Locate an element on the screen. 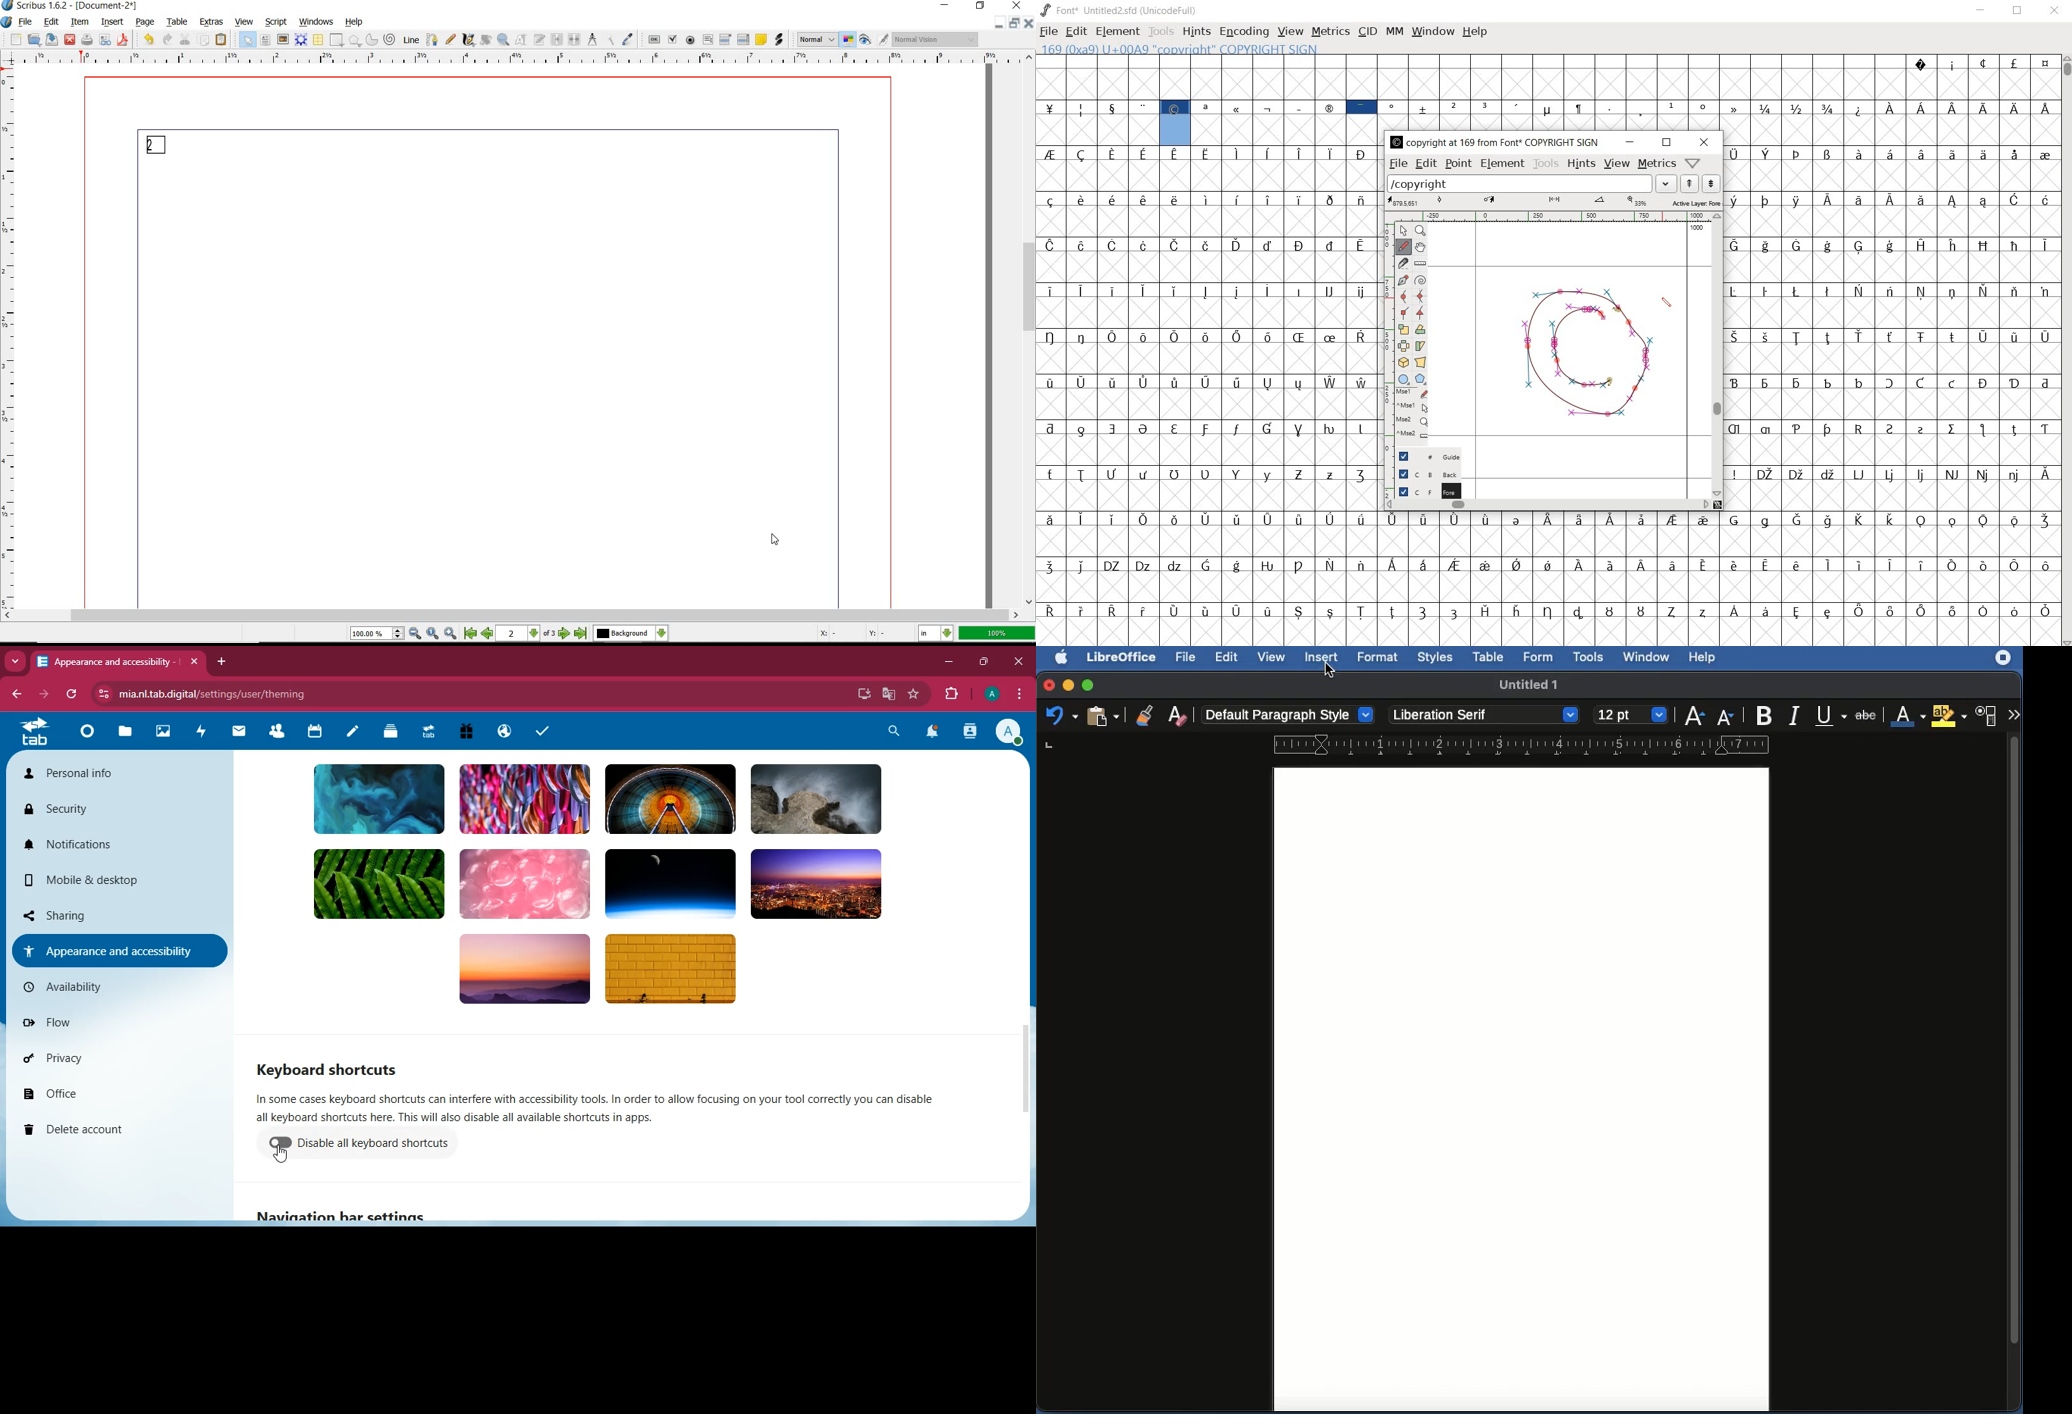  tab is located at coordinates (429, 731).